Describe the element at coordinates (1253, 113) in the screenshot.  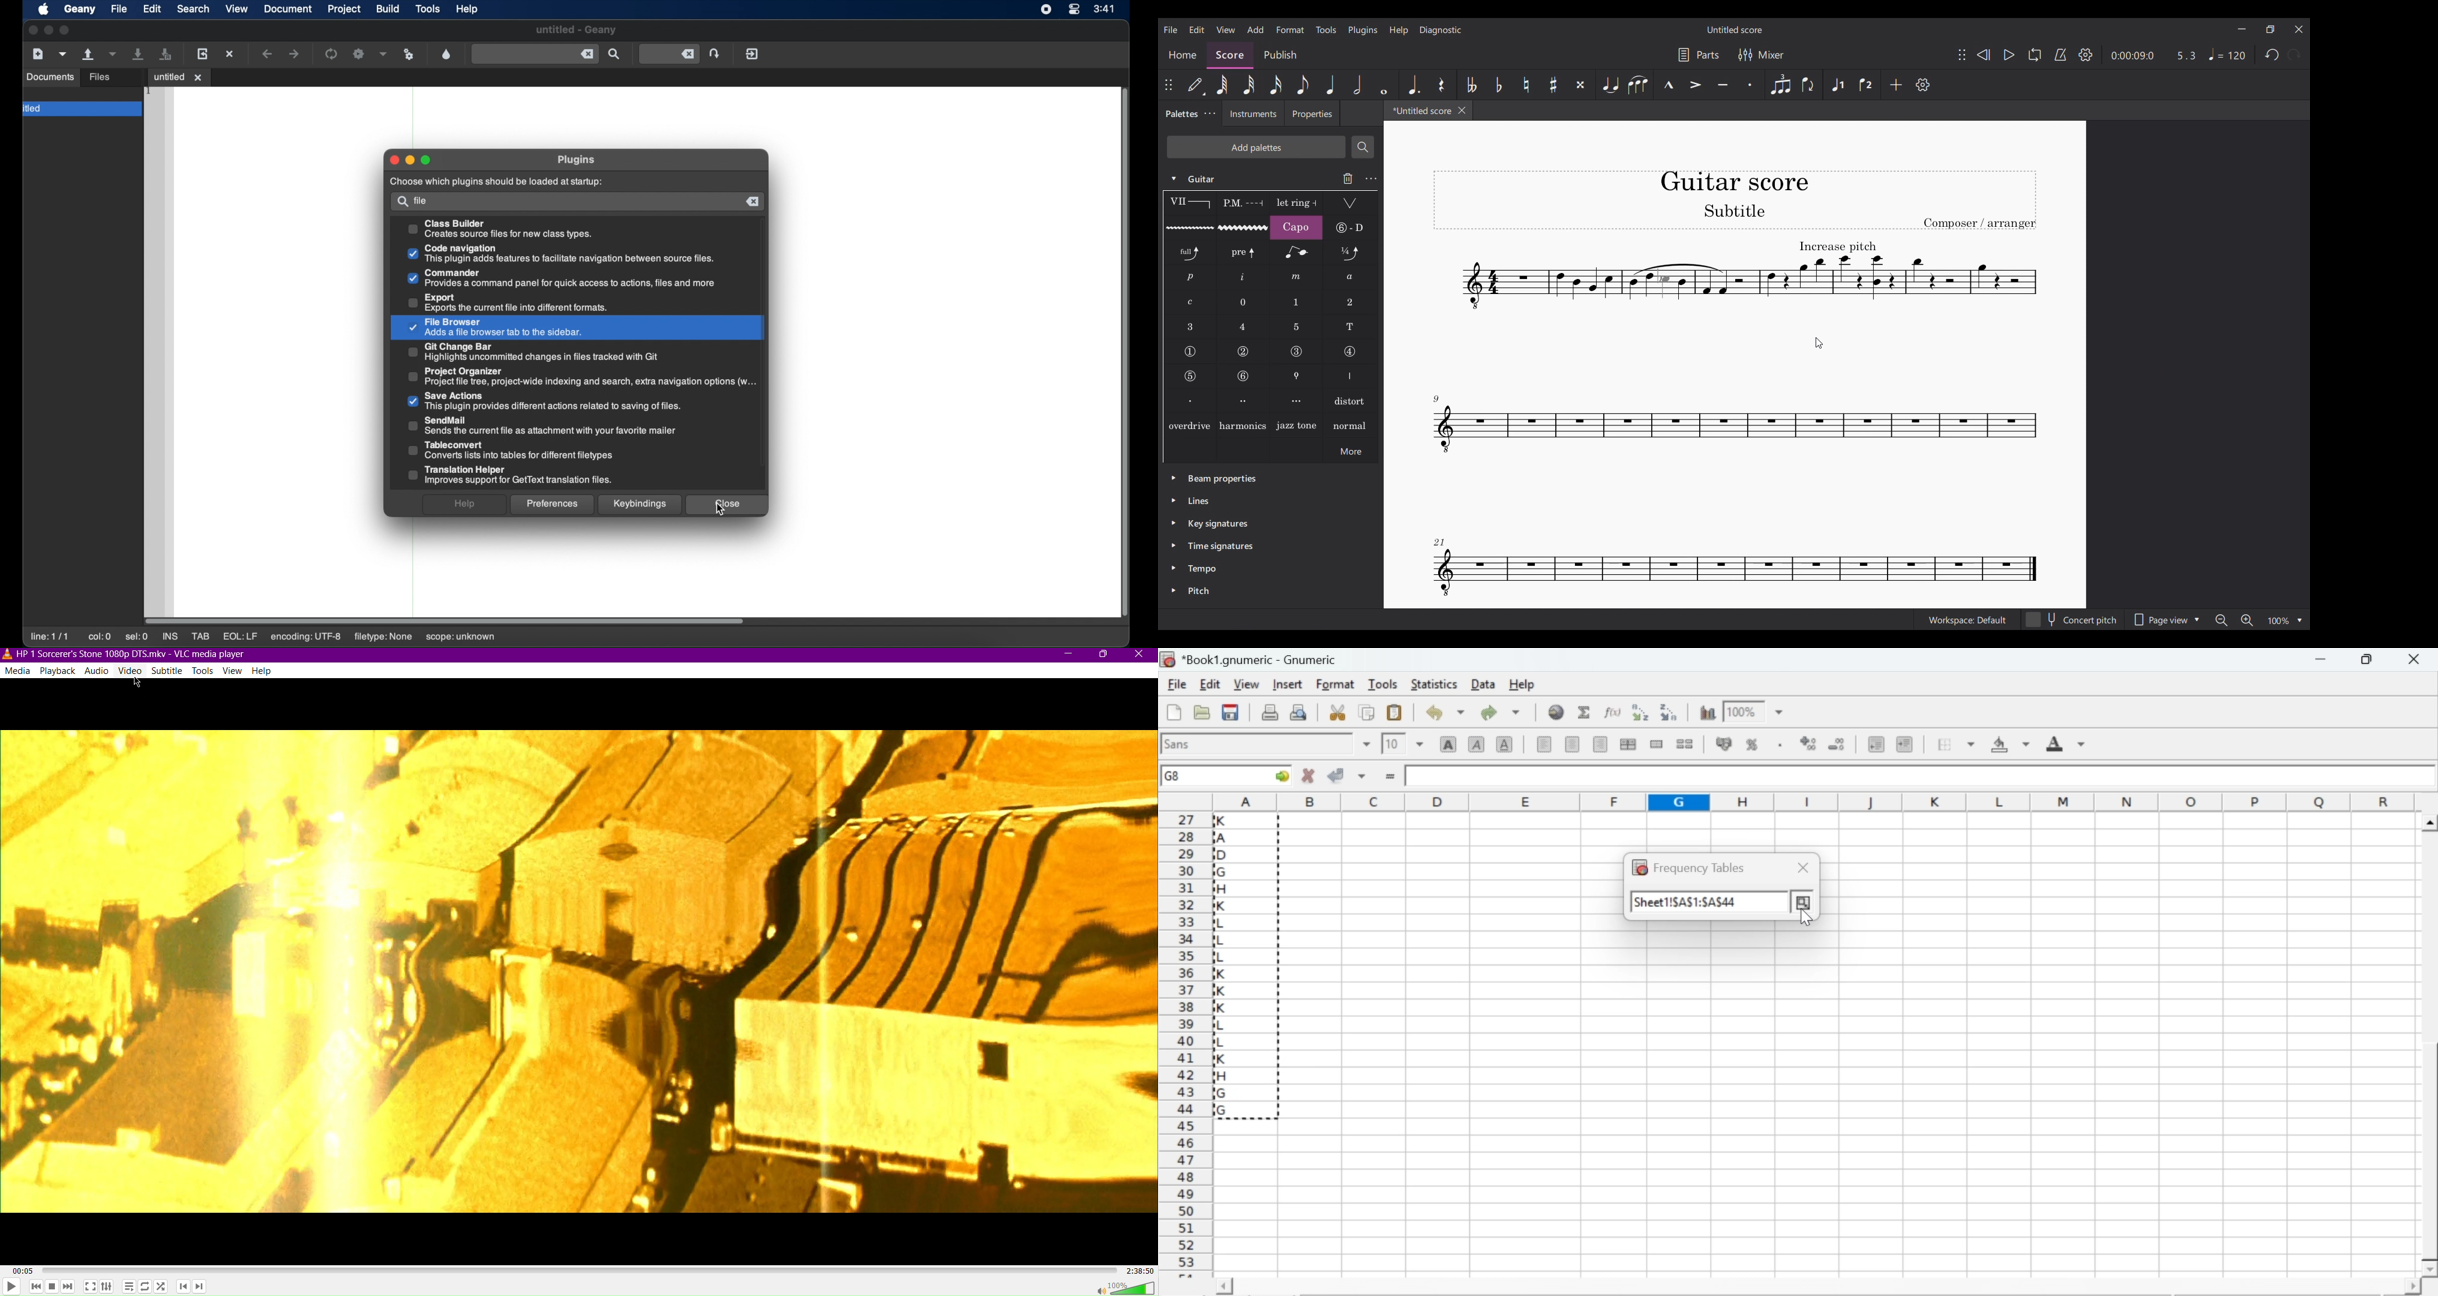
I see `Instruments tab` at that location.